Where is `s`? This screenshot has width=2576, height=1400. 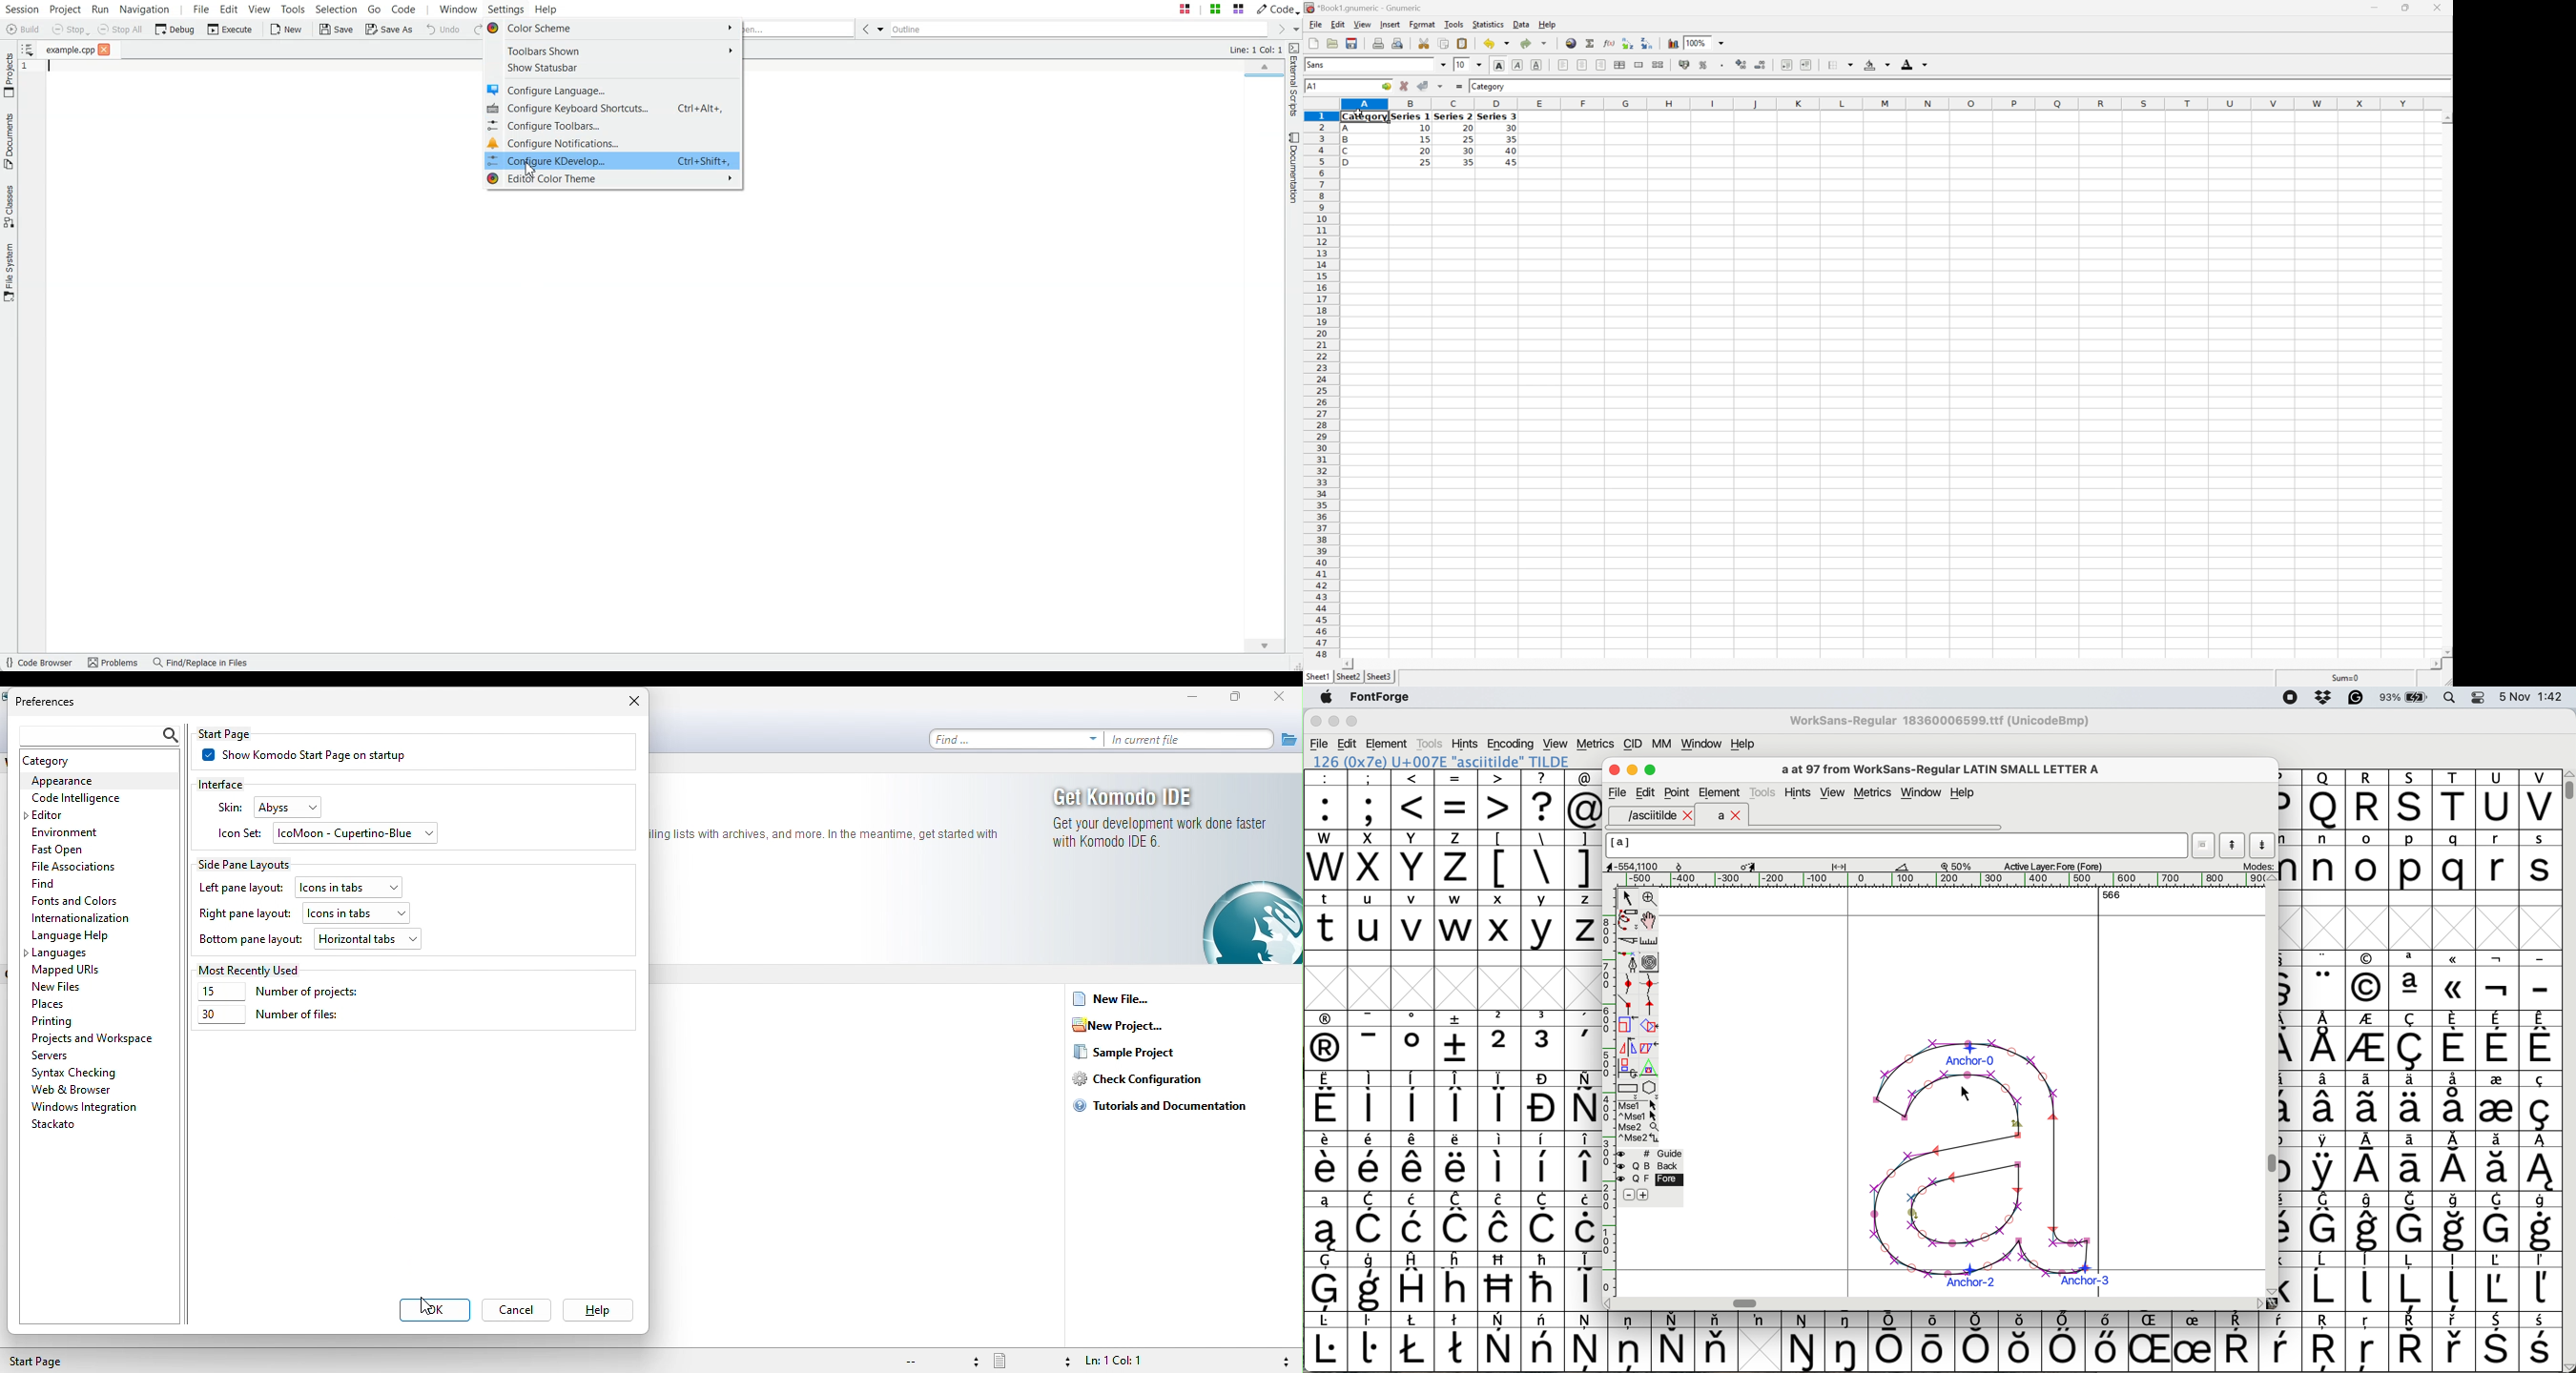
s is located at coordinates (2541, 860).